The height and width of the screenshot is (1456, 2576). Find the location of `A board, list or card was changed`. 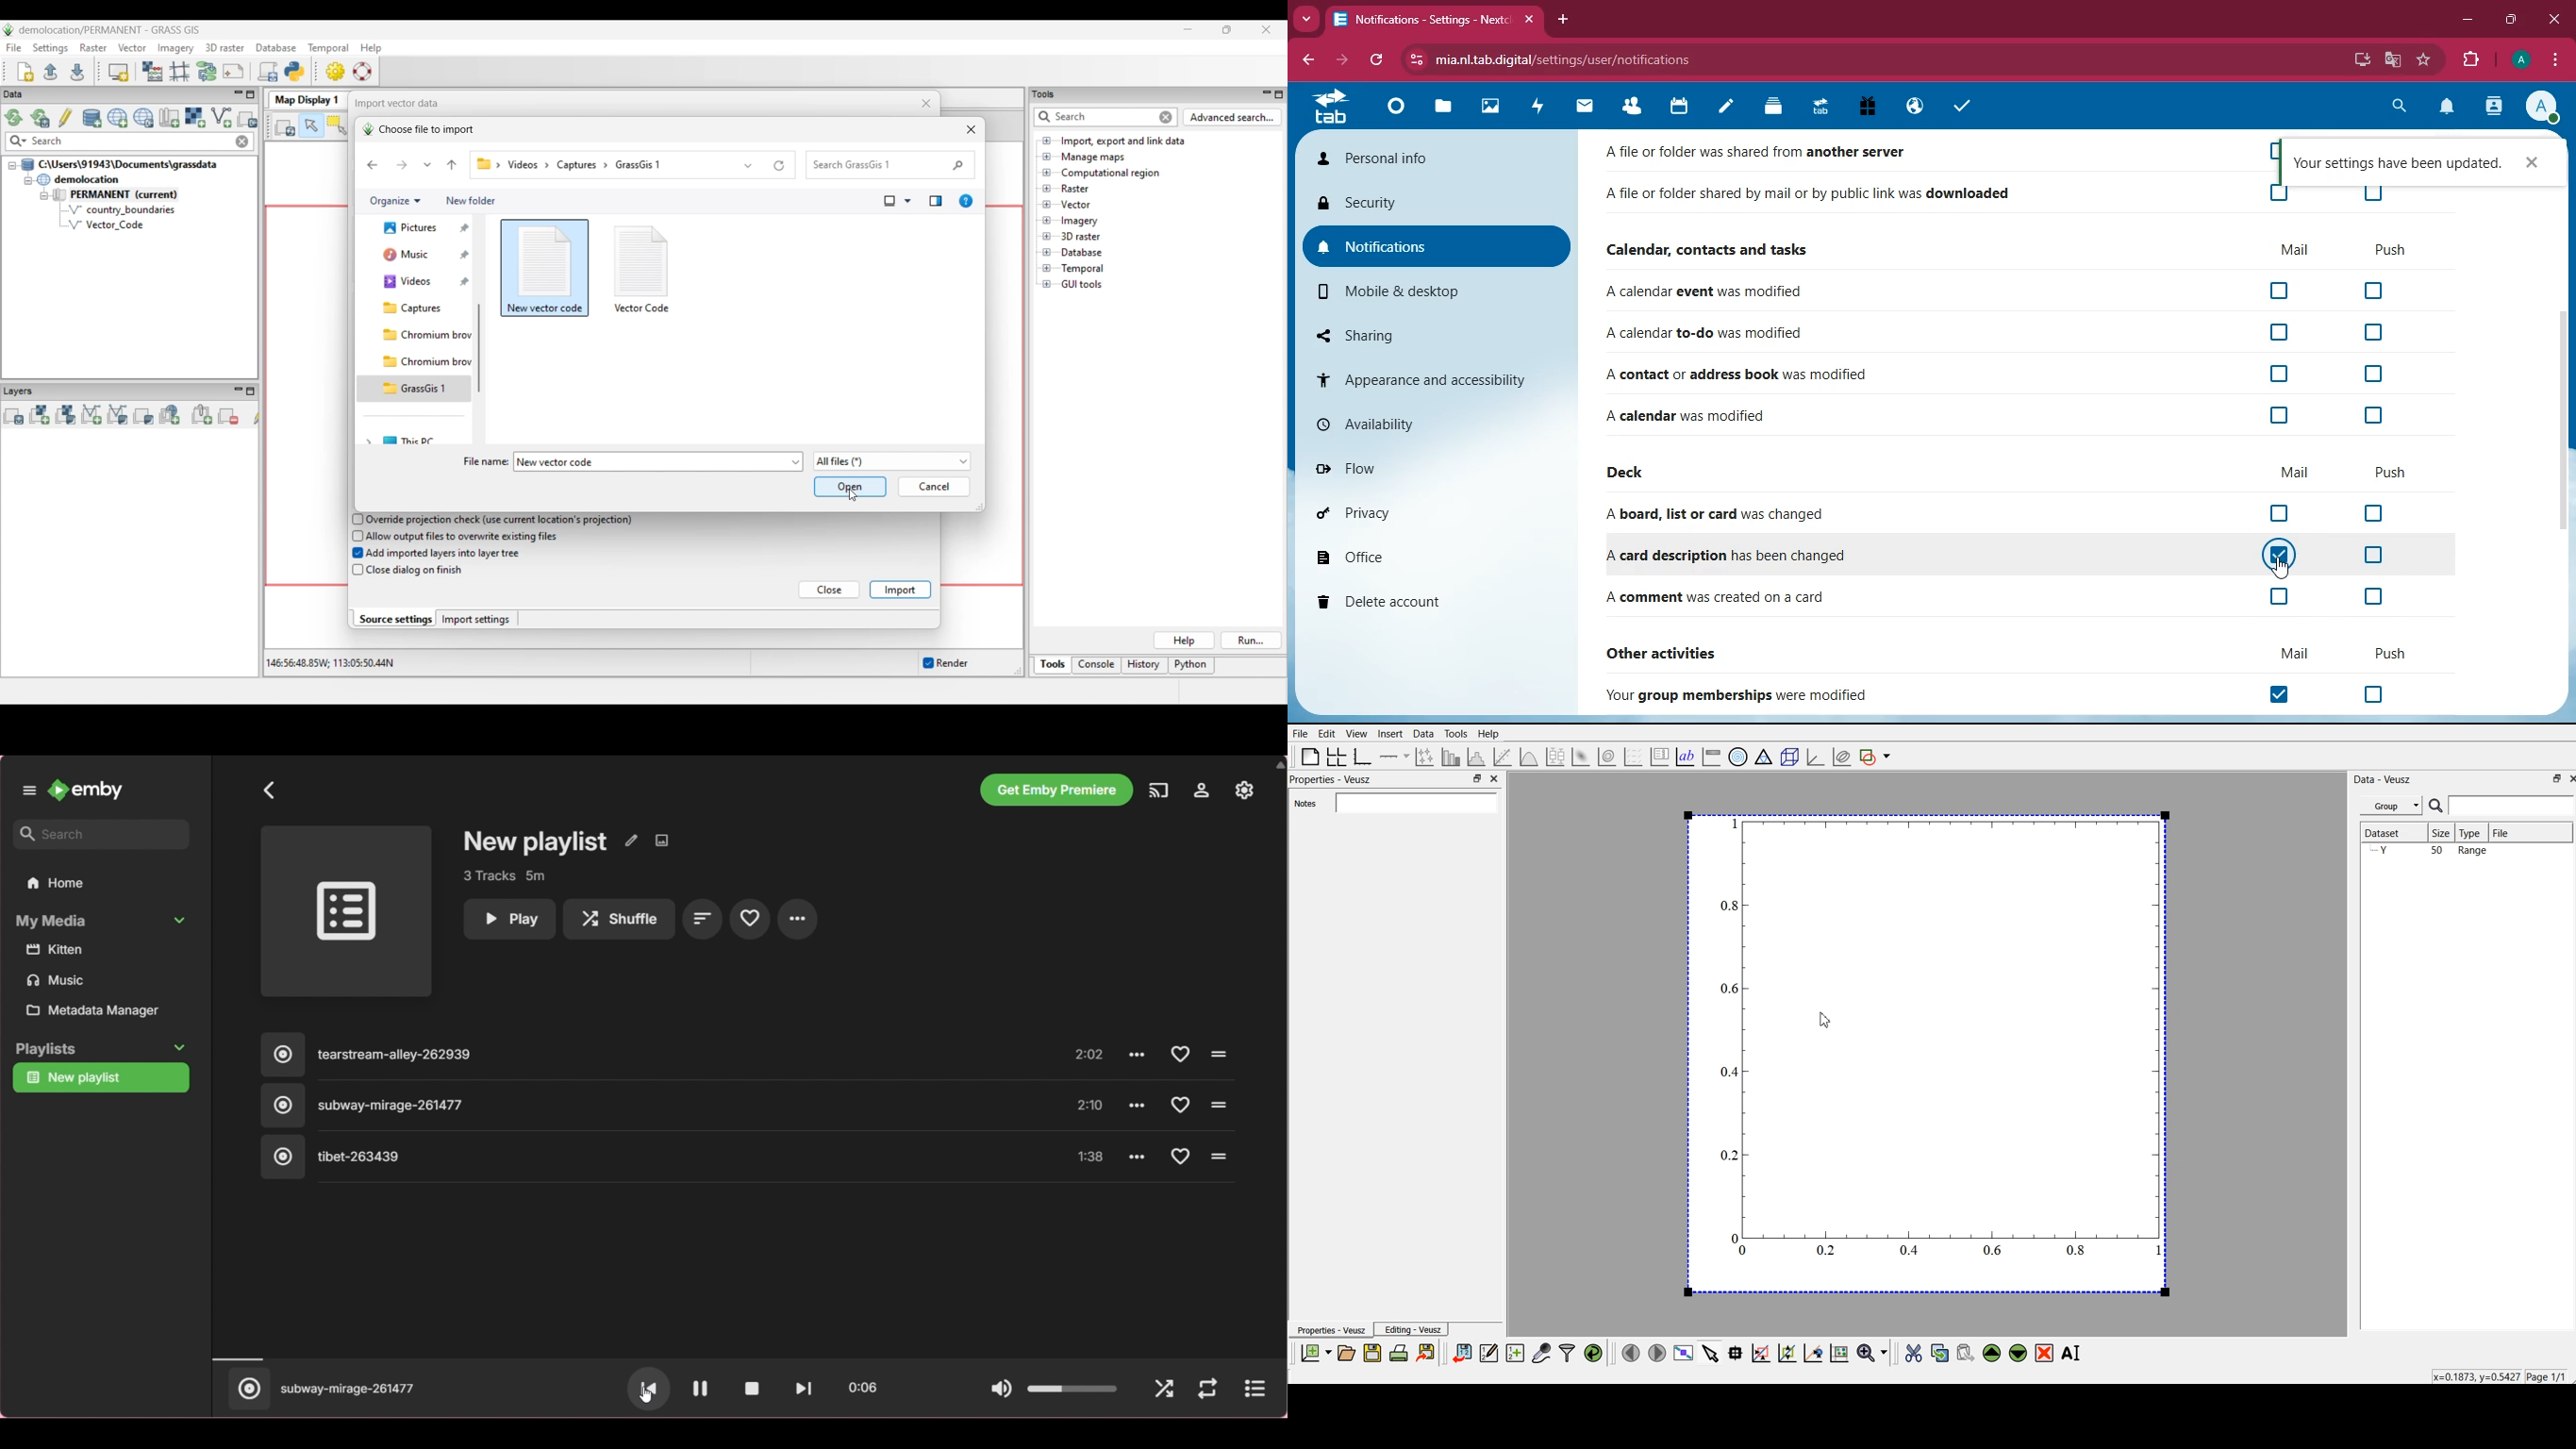

A board, list or card was changed is located at coordinates (1721, 515).